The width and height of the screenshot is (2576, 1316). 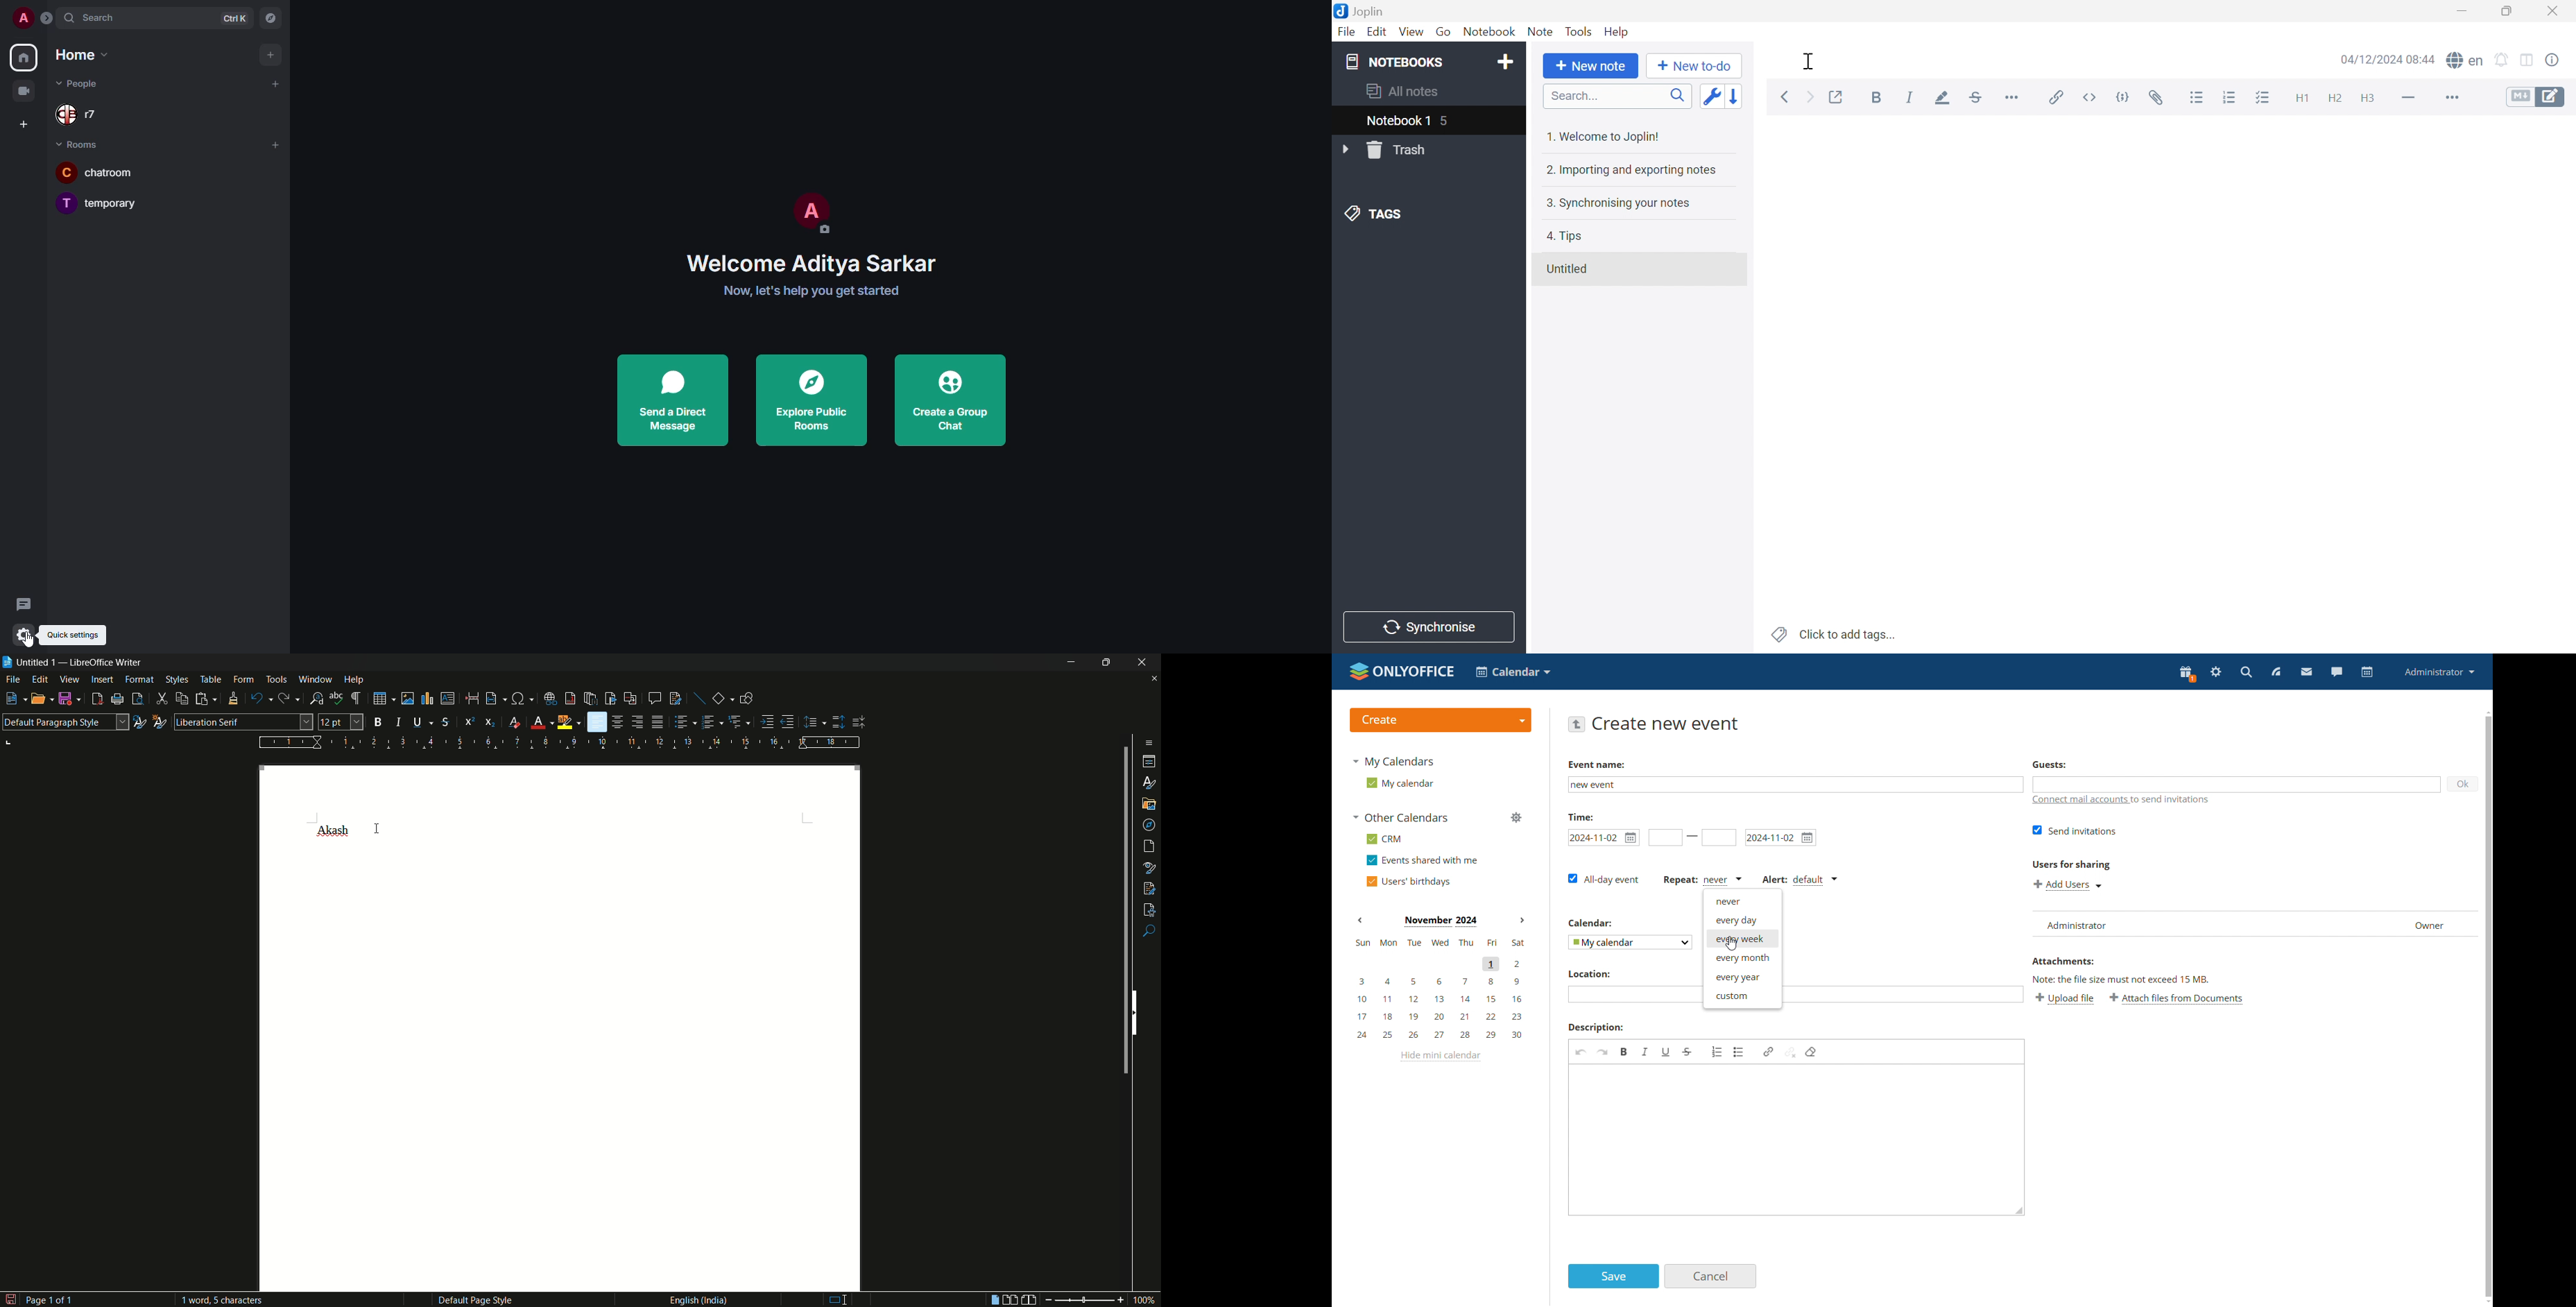 What do you see at coordinates (1619, 97) in the screenshot?
I see `Search` at bounding box center [1619, 97].